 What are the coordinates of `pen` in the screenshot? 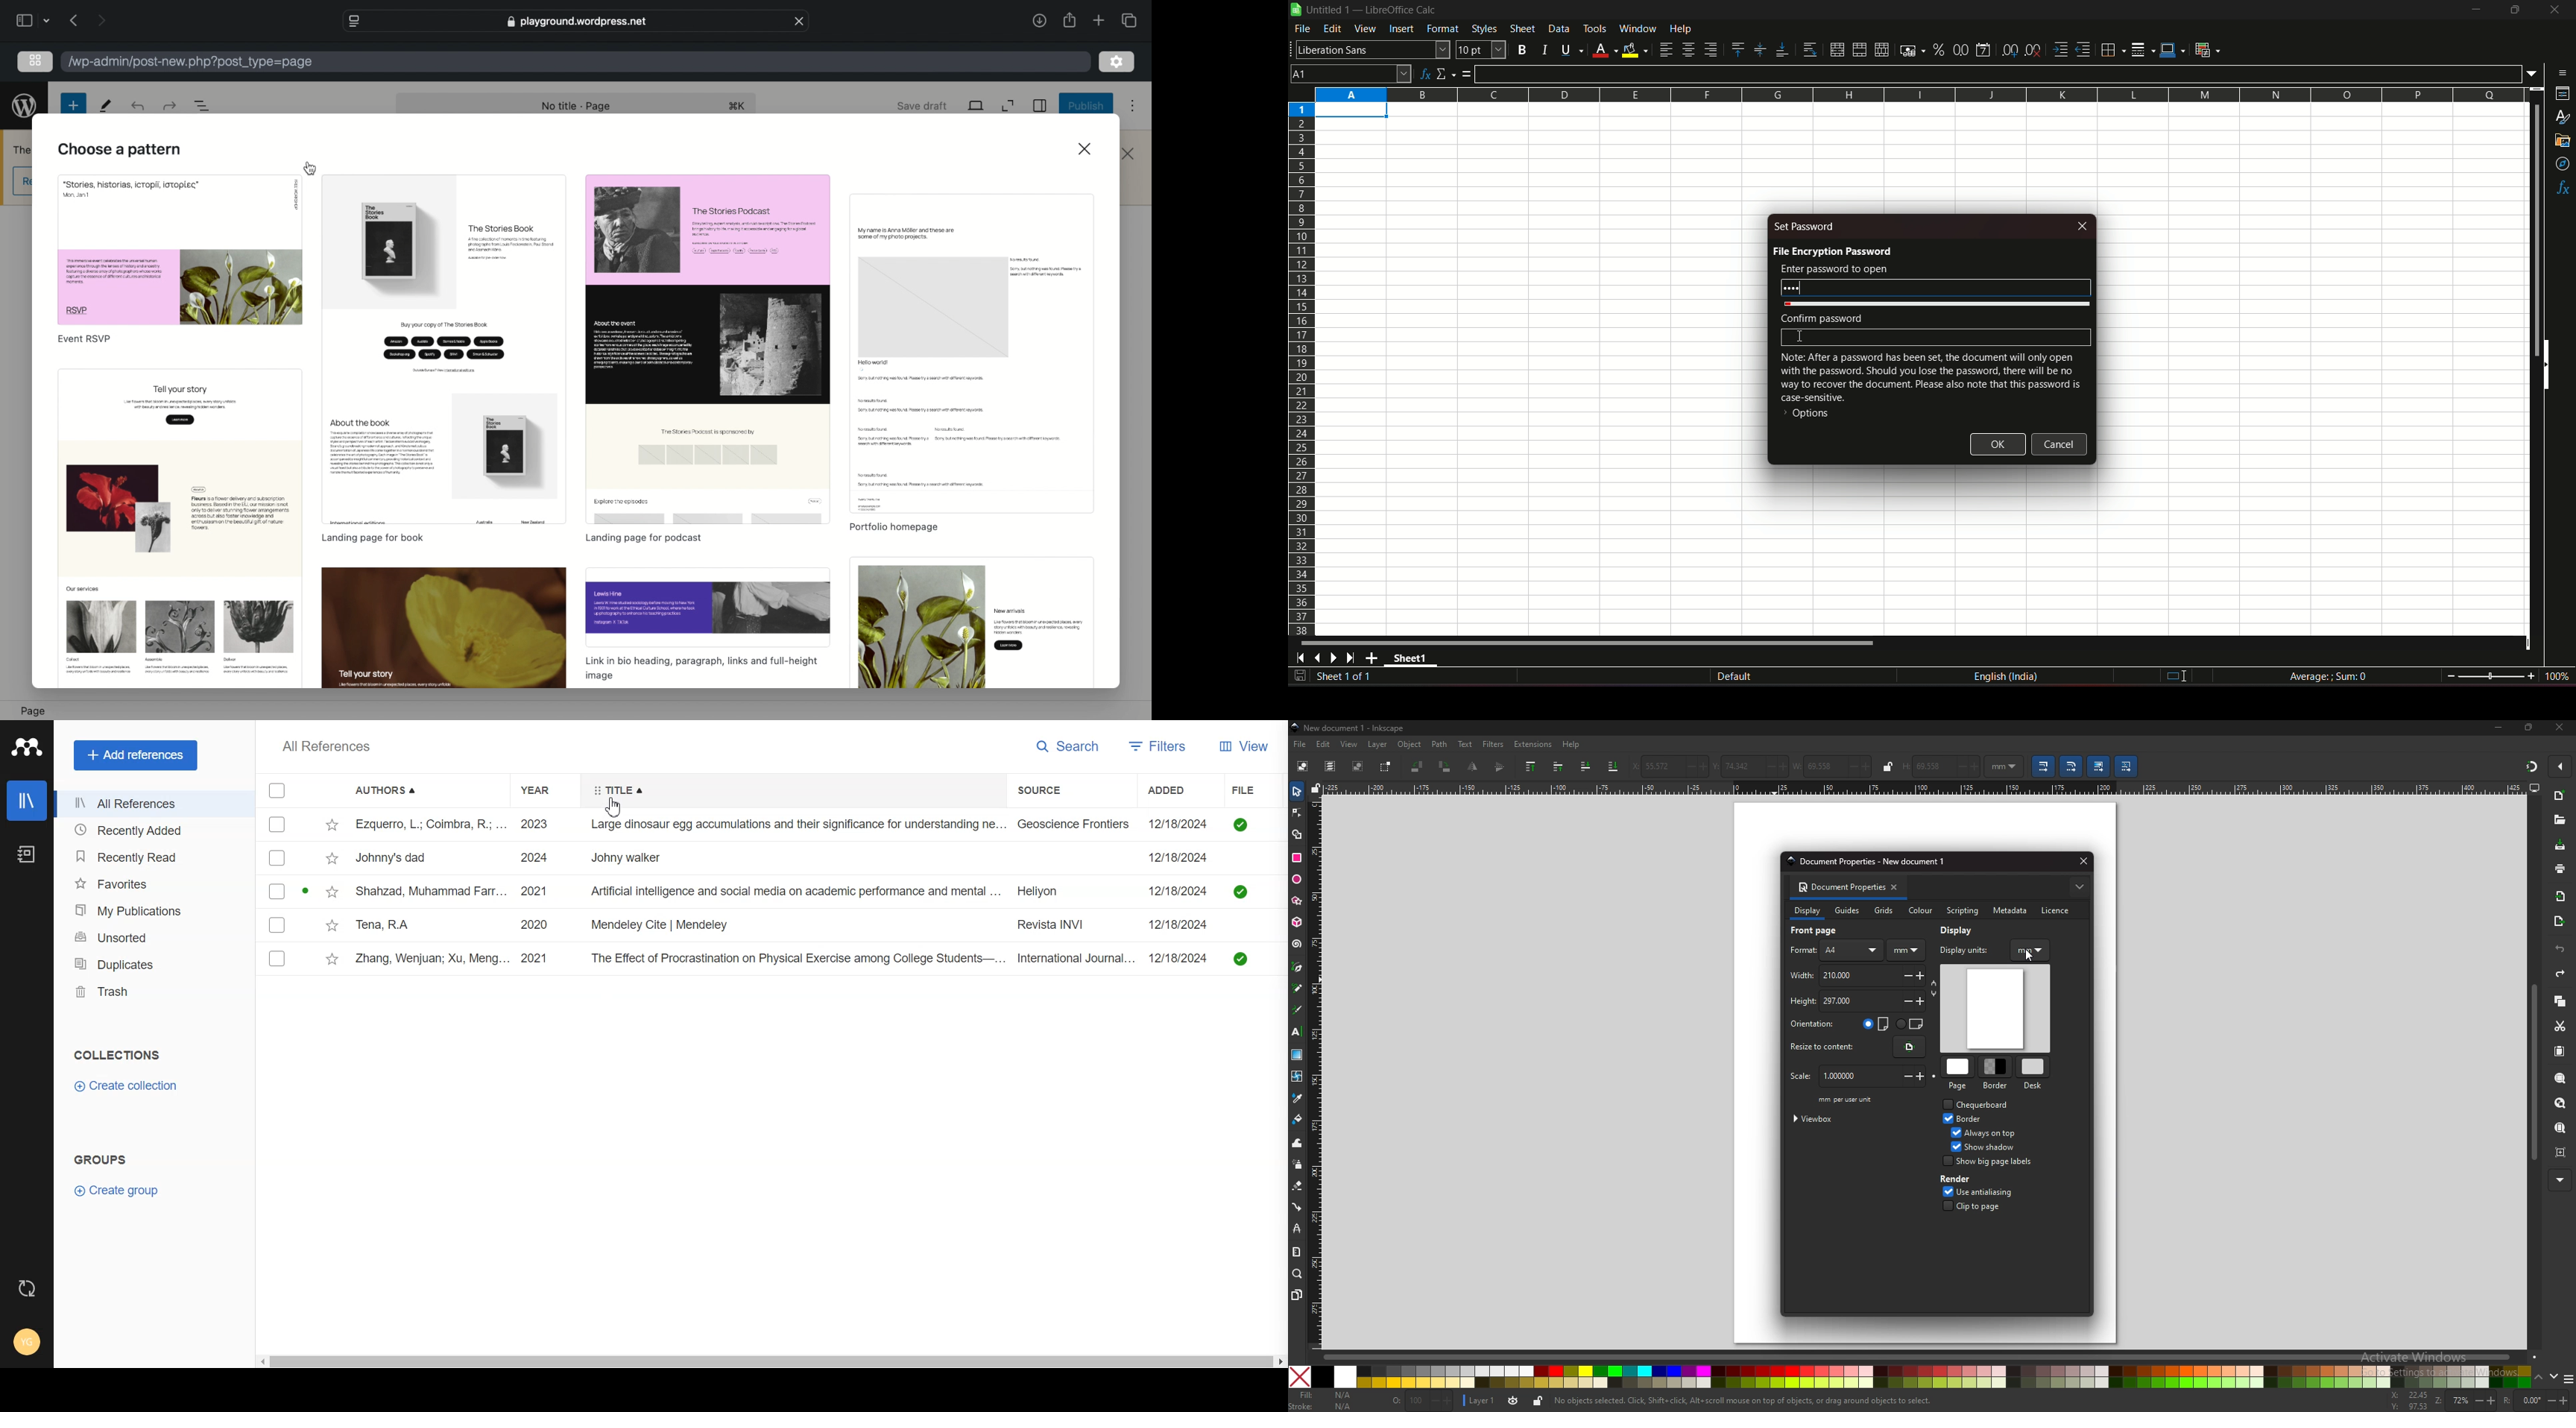 It's located at (1297, 967).